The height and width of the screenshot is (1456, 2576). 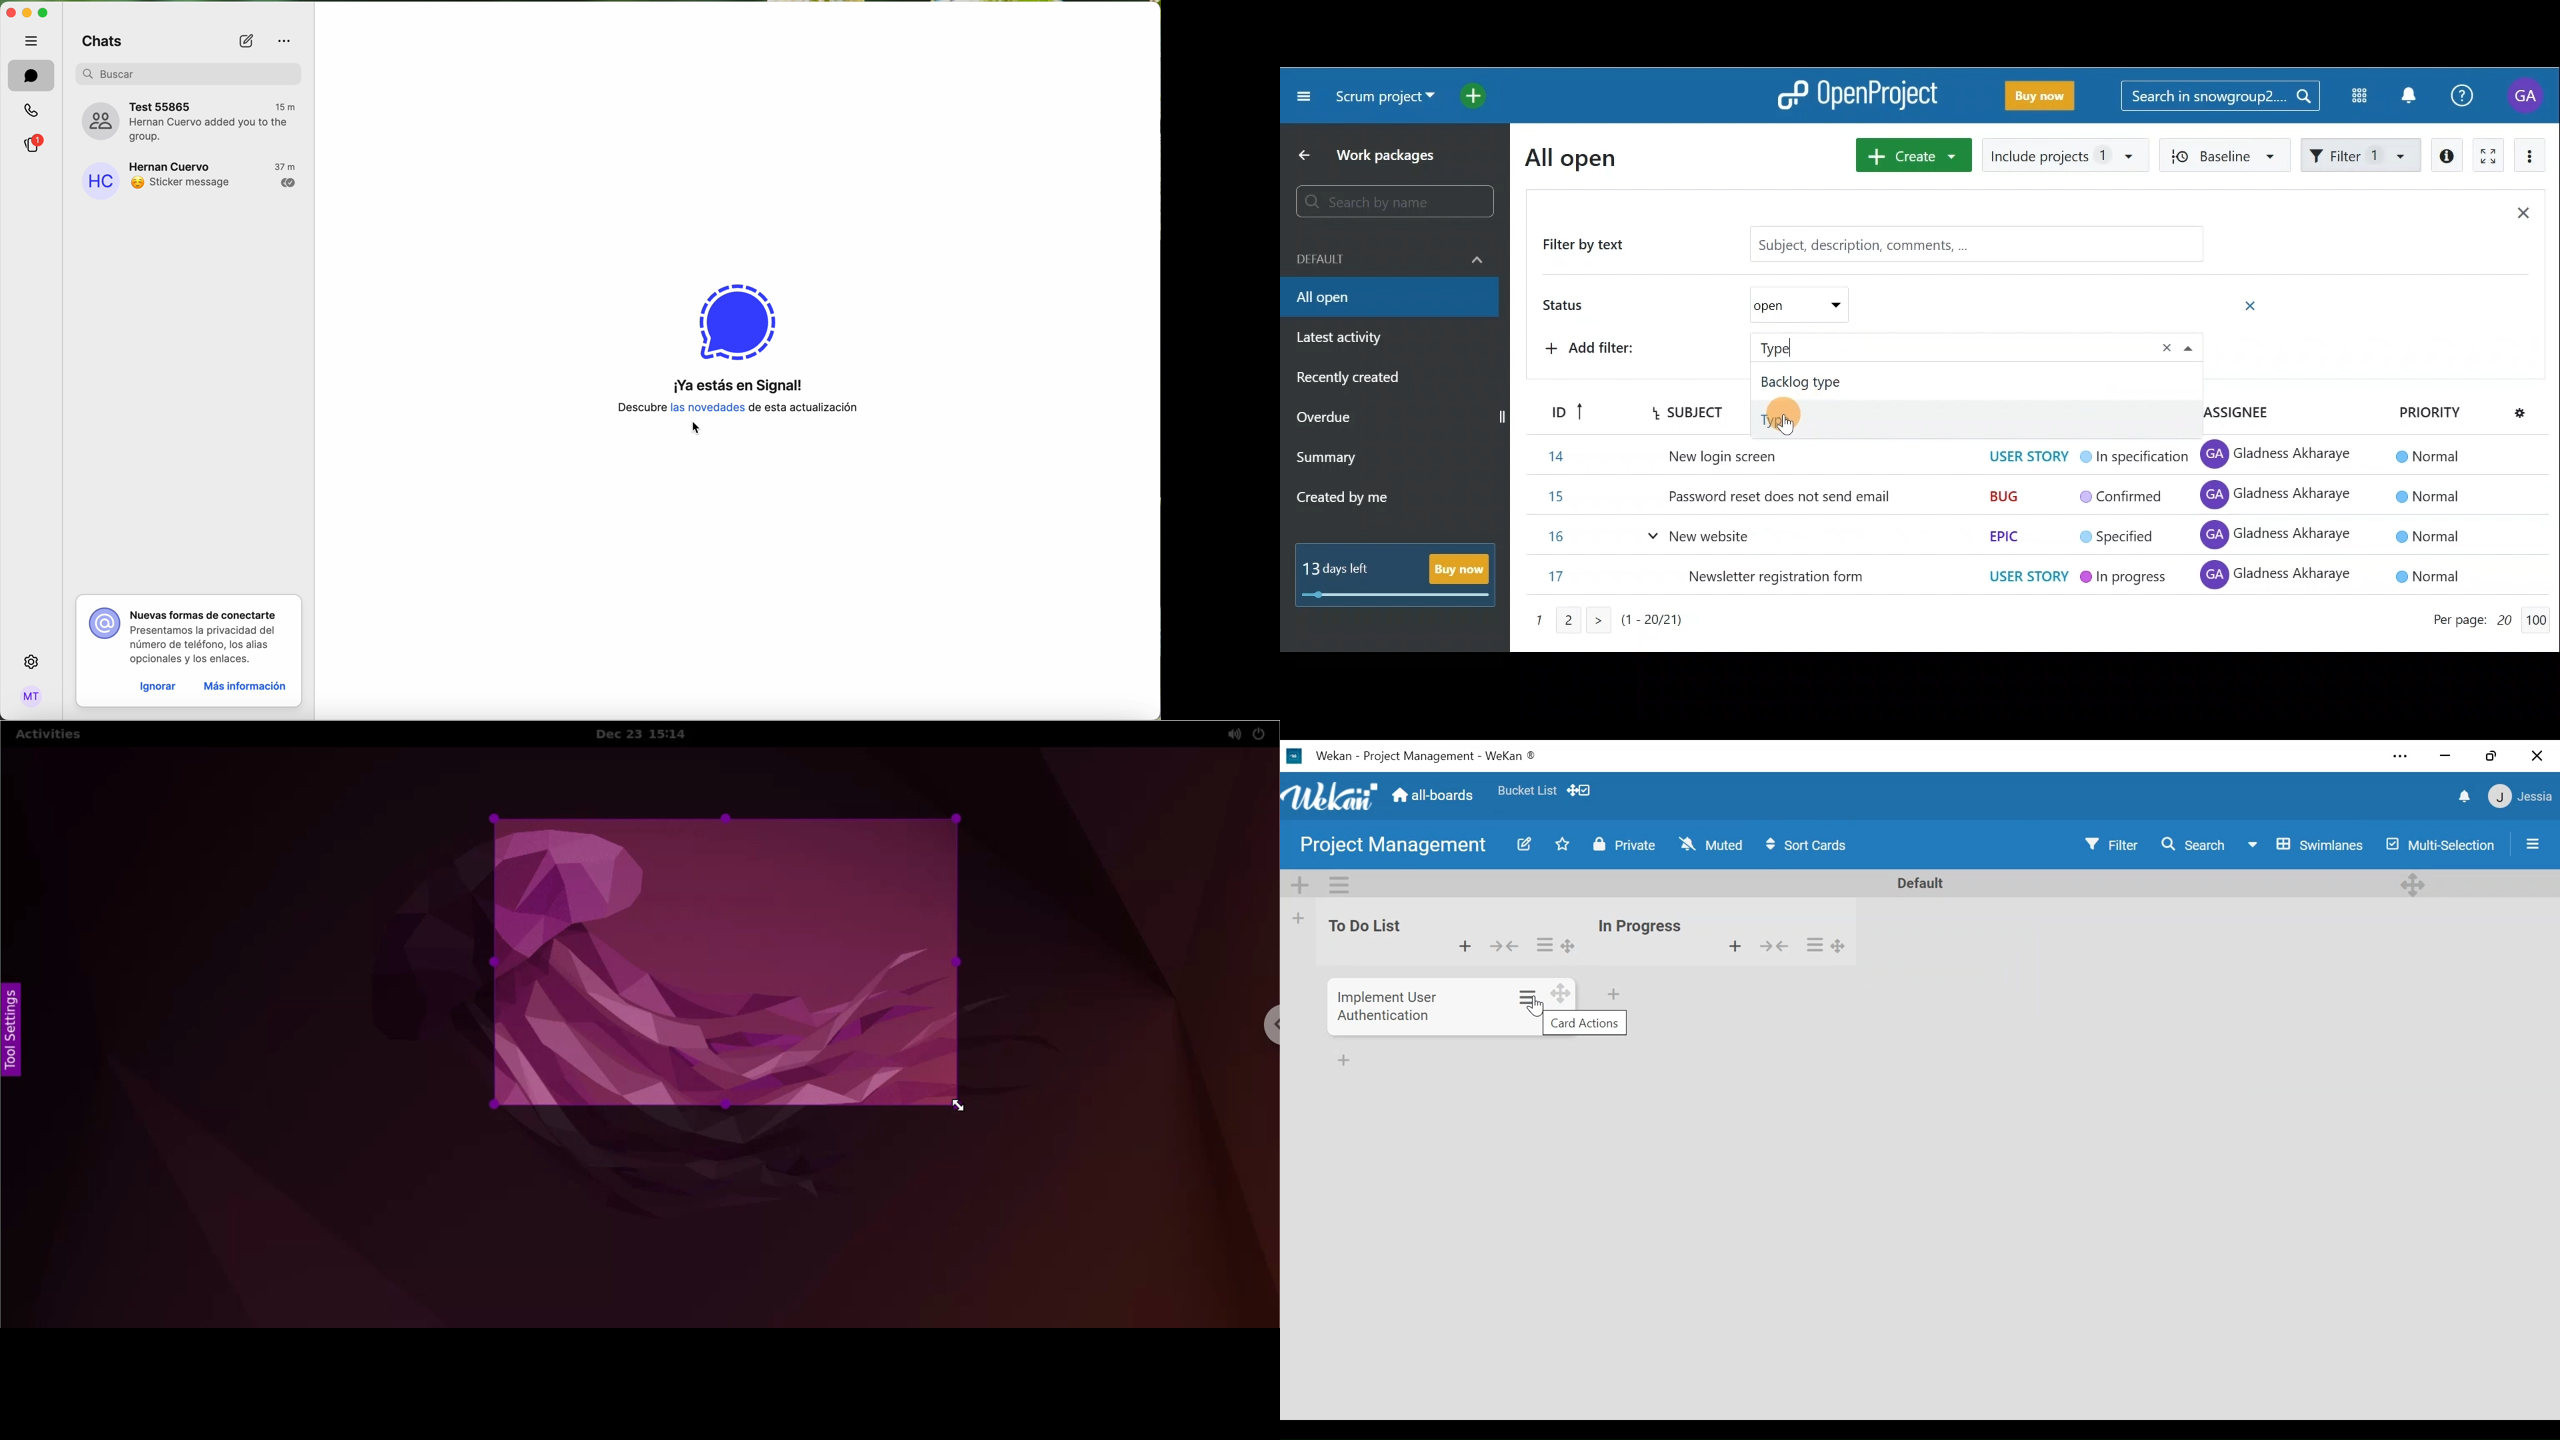 What do you see at coordinates (732, 393) in the screenshot?
I see `Signal in spanish` at bounding box center [732, 393].